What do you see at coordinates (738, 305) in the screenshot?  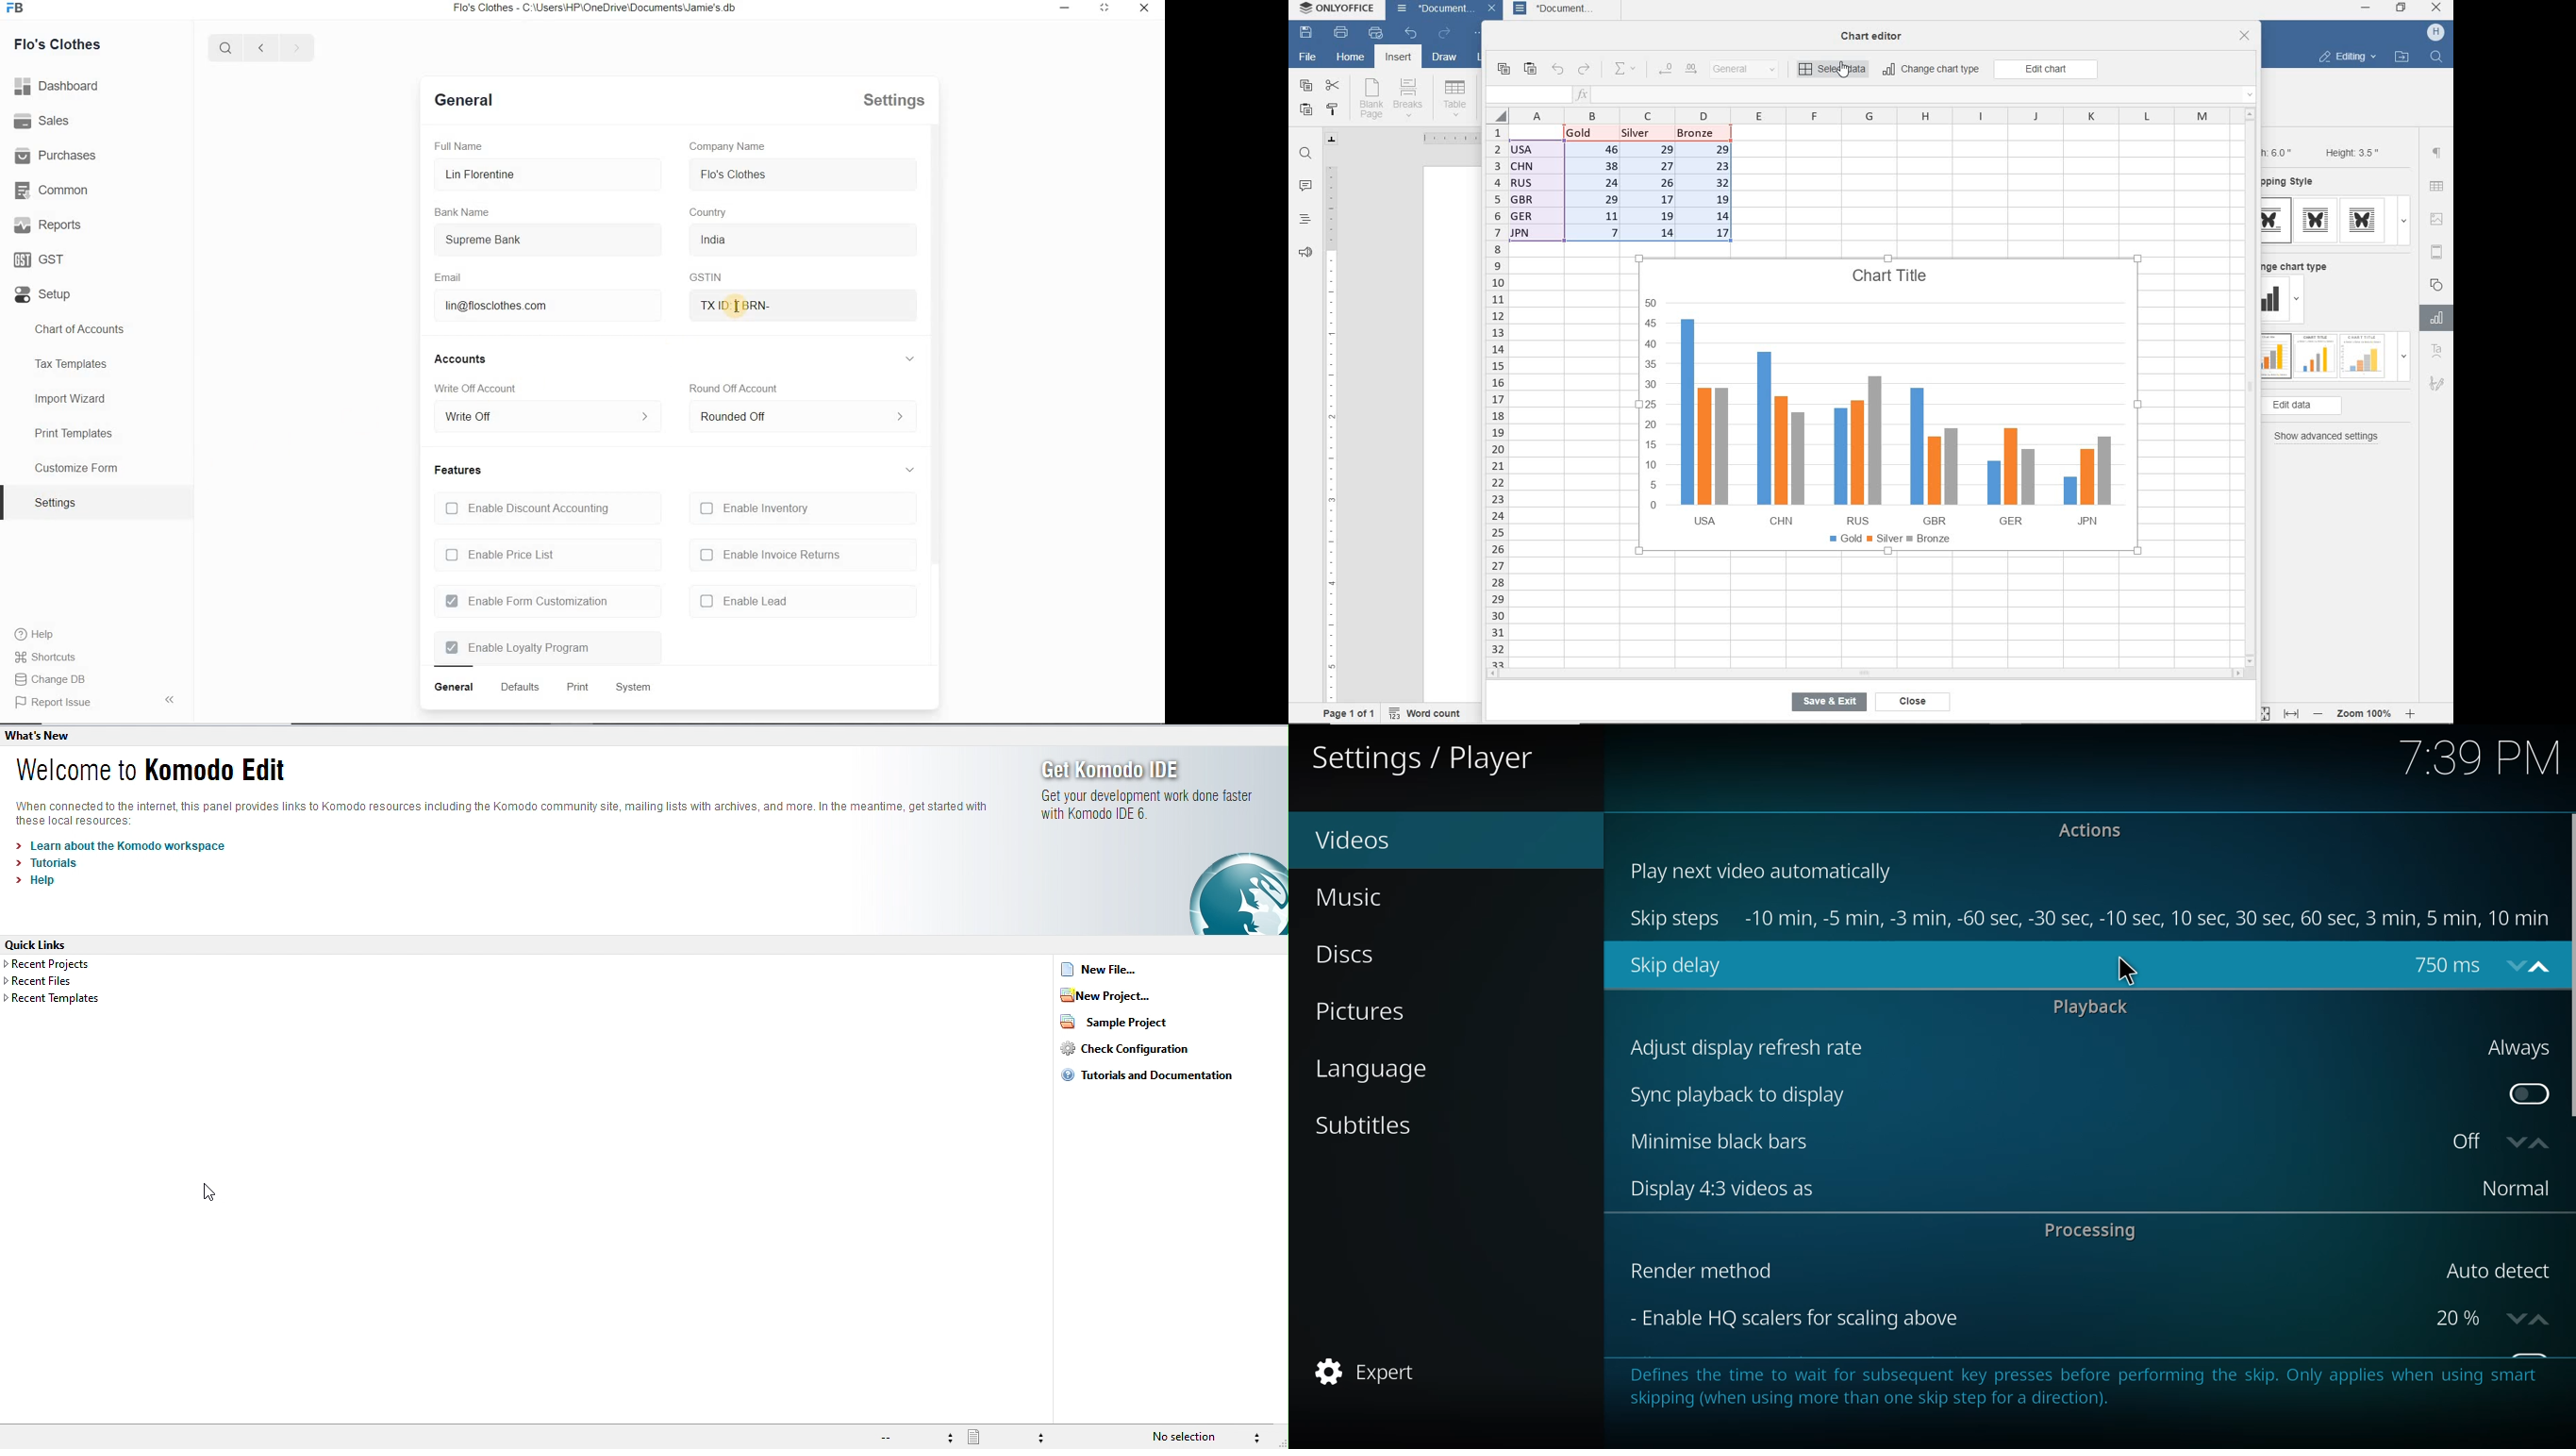 I see `txid brn` at bounding box center [738, 305].